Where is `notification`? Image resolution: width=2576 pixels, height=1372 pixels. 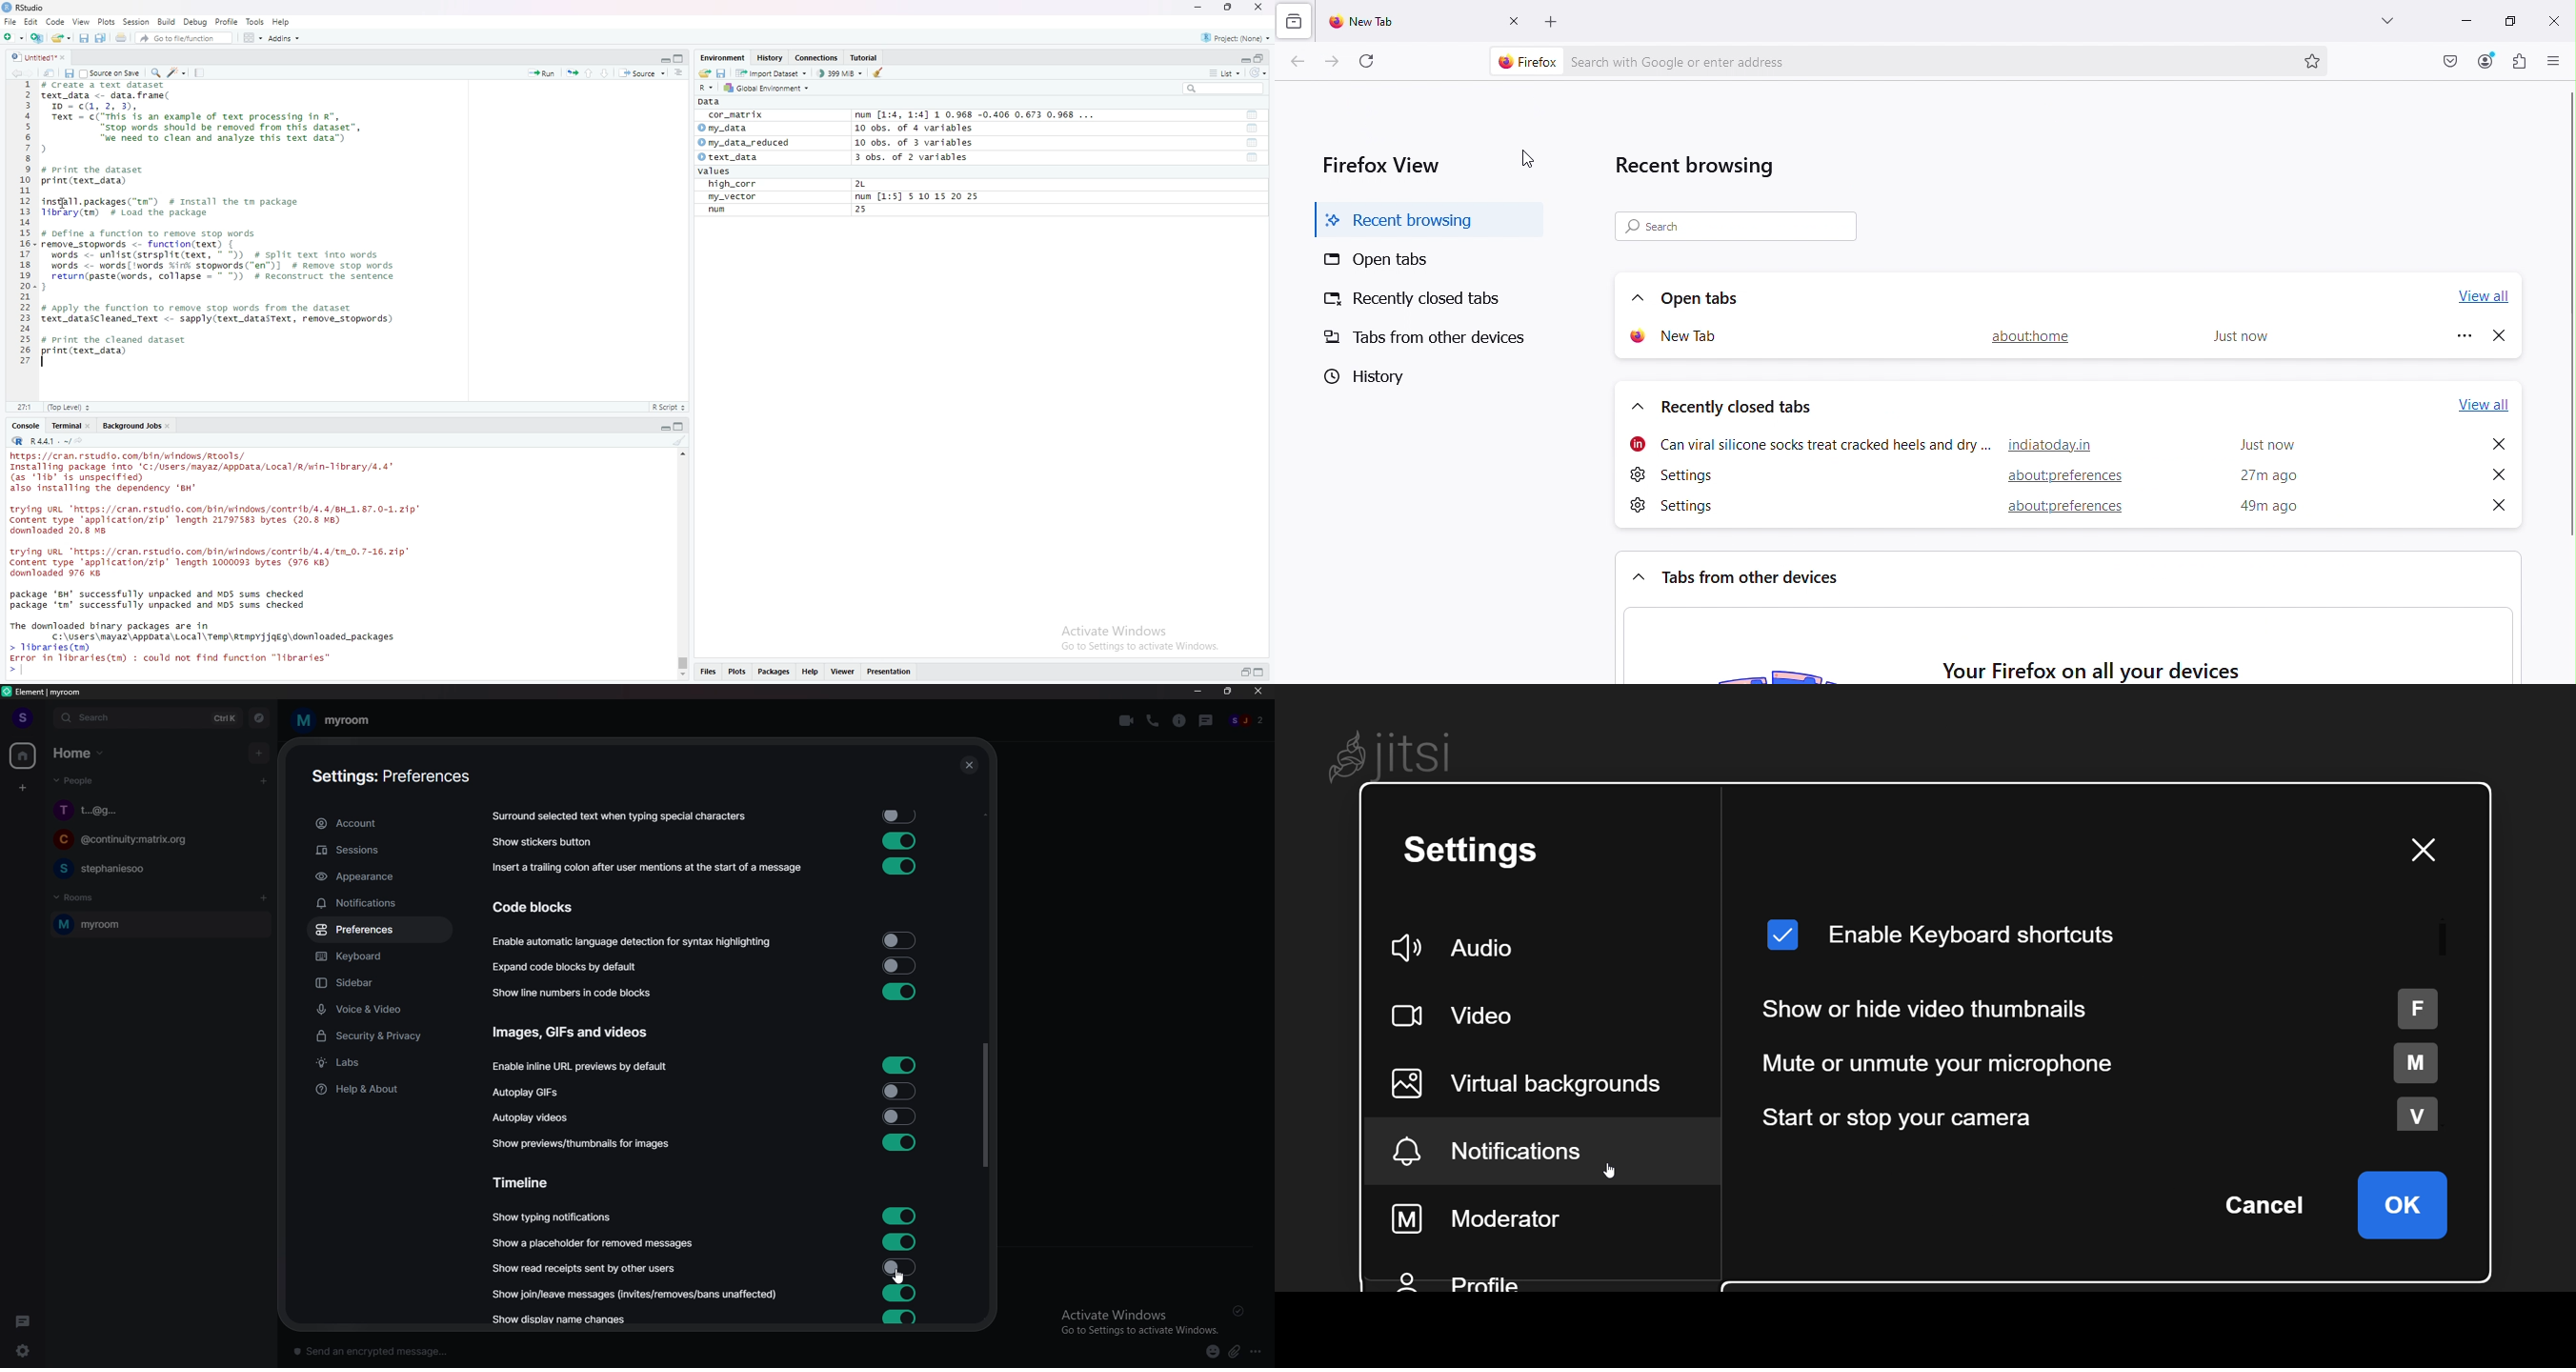 notification is located at coordinates (1511, 1150).